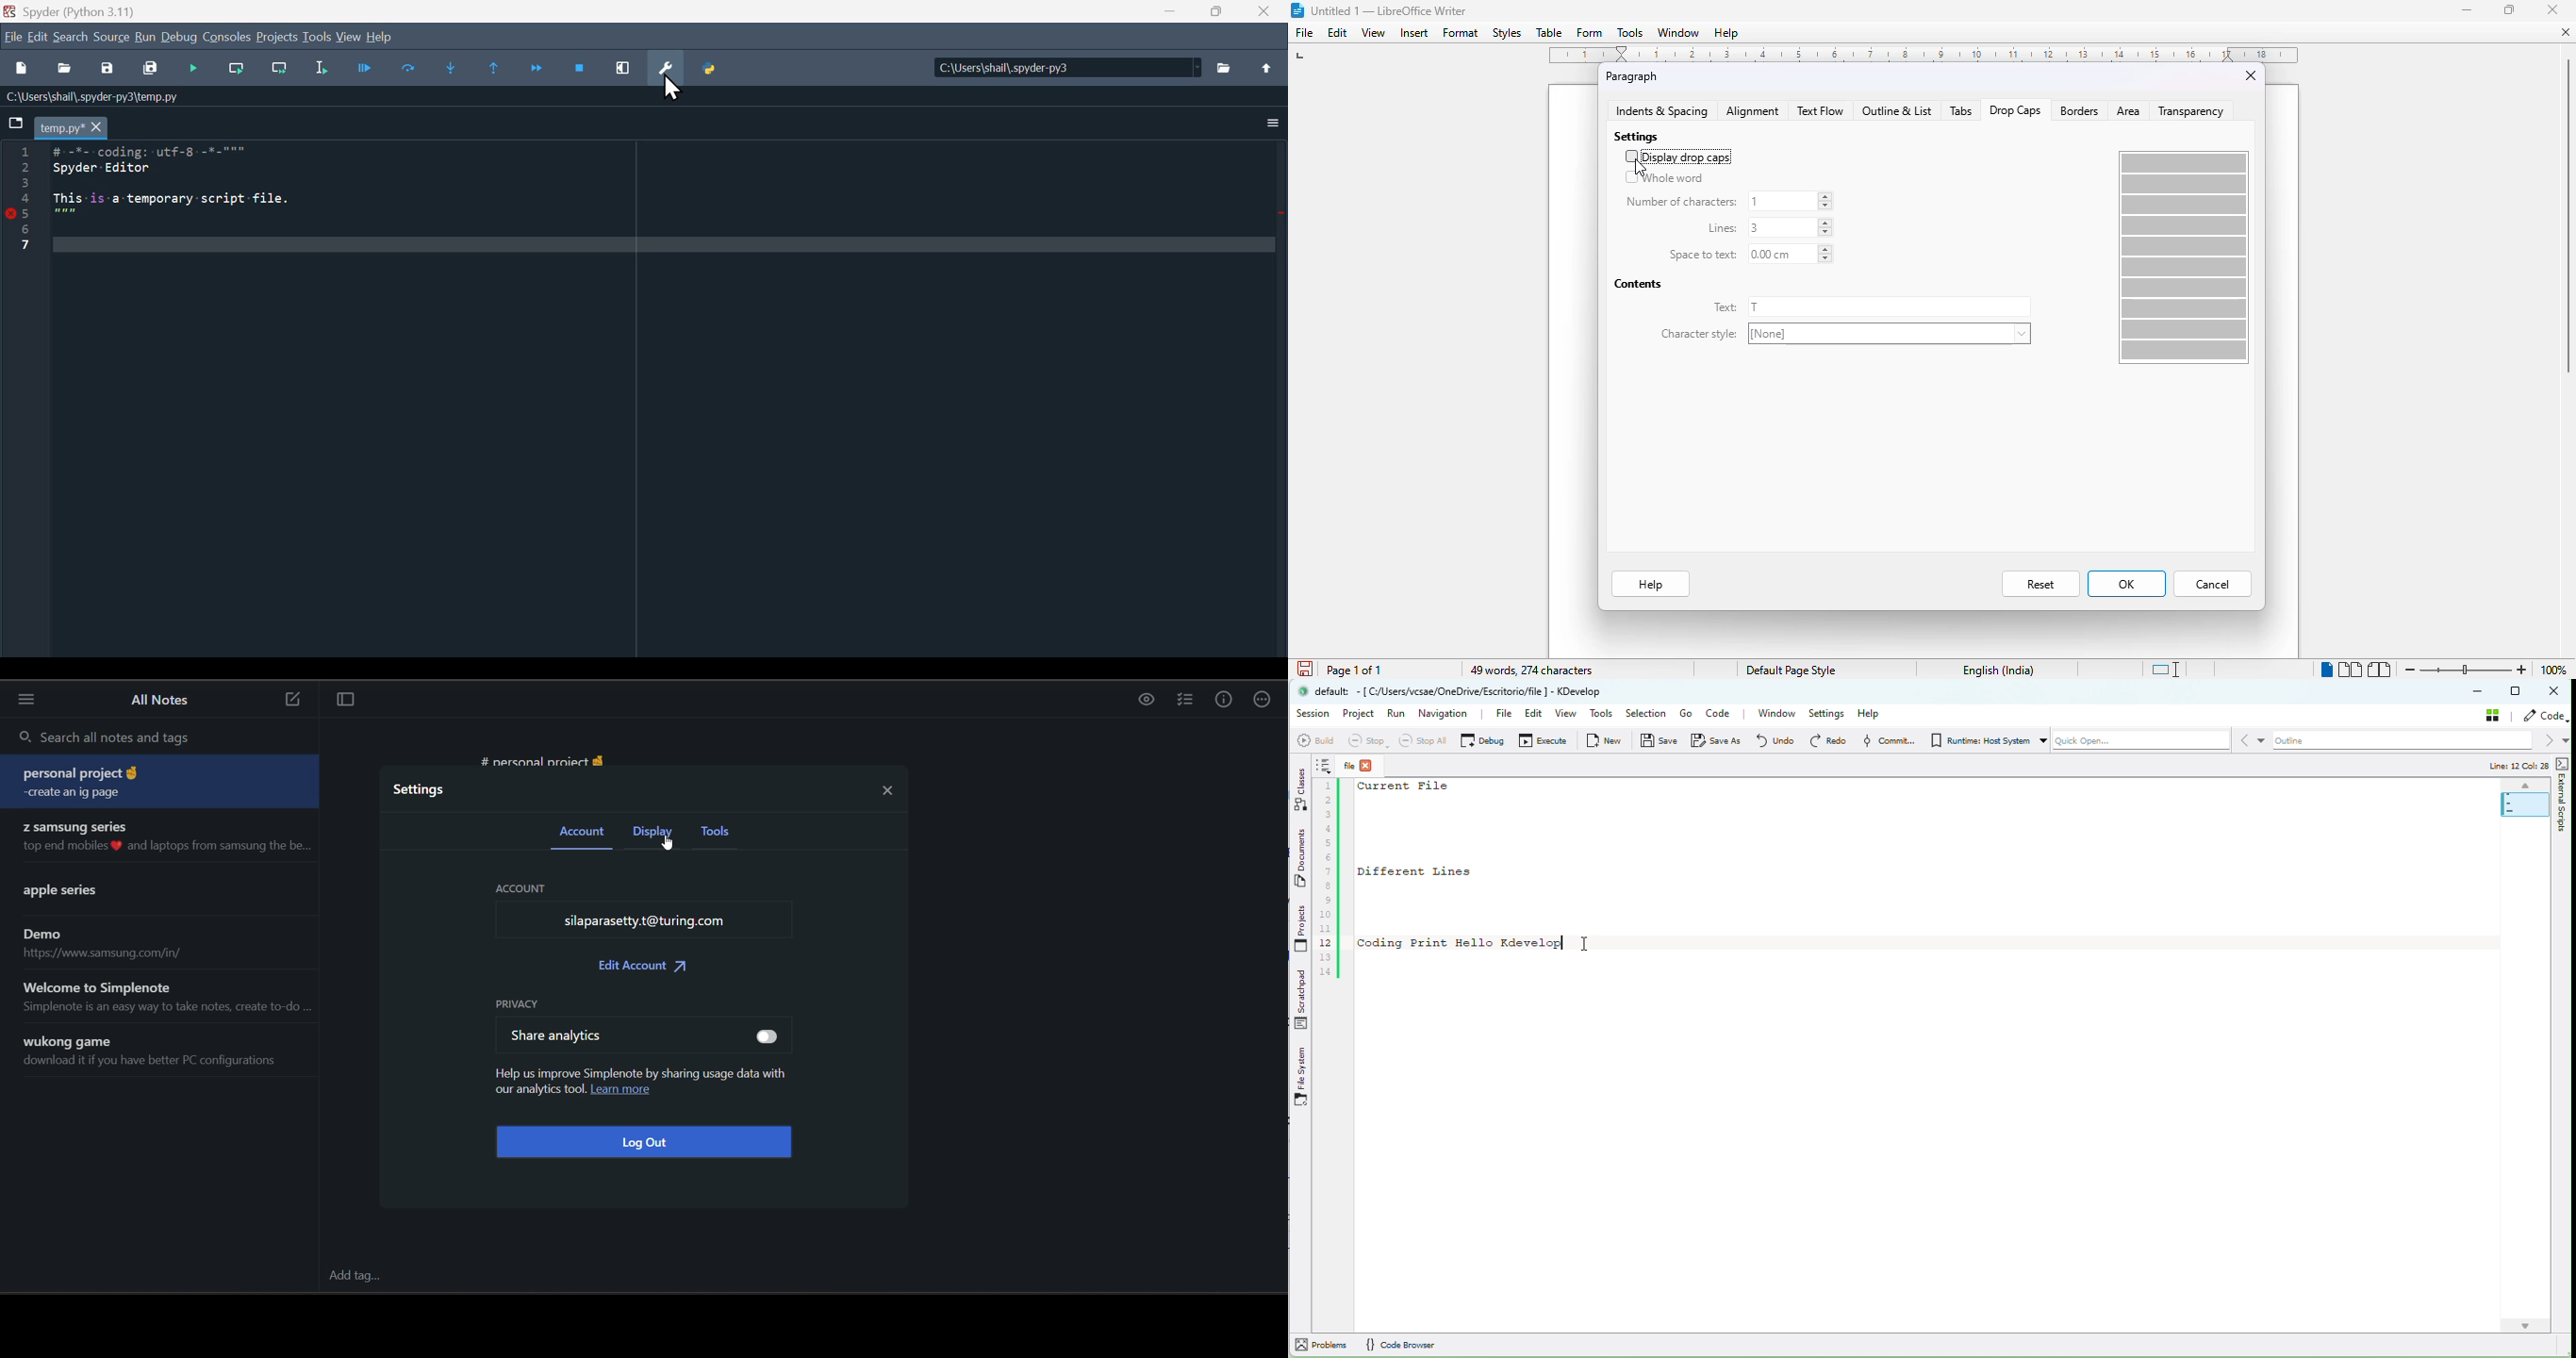 The width and height of the screenshot is (2576, 1372). What do you see at coordinates (348, 36) in the screenshot?
I see `view` at bounding box center [348, 36].